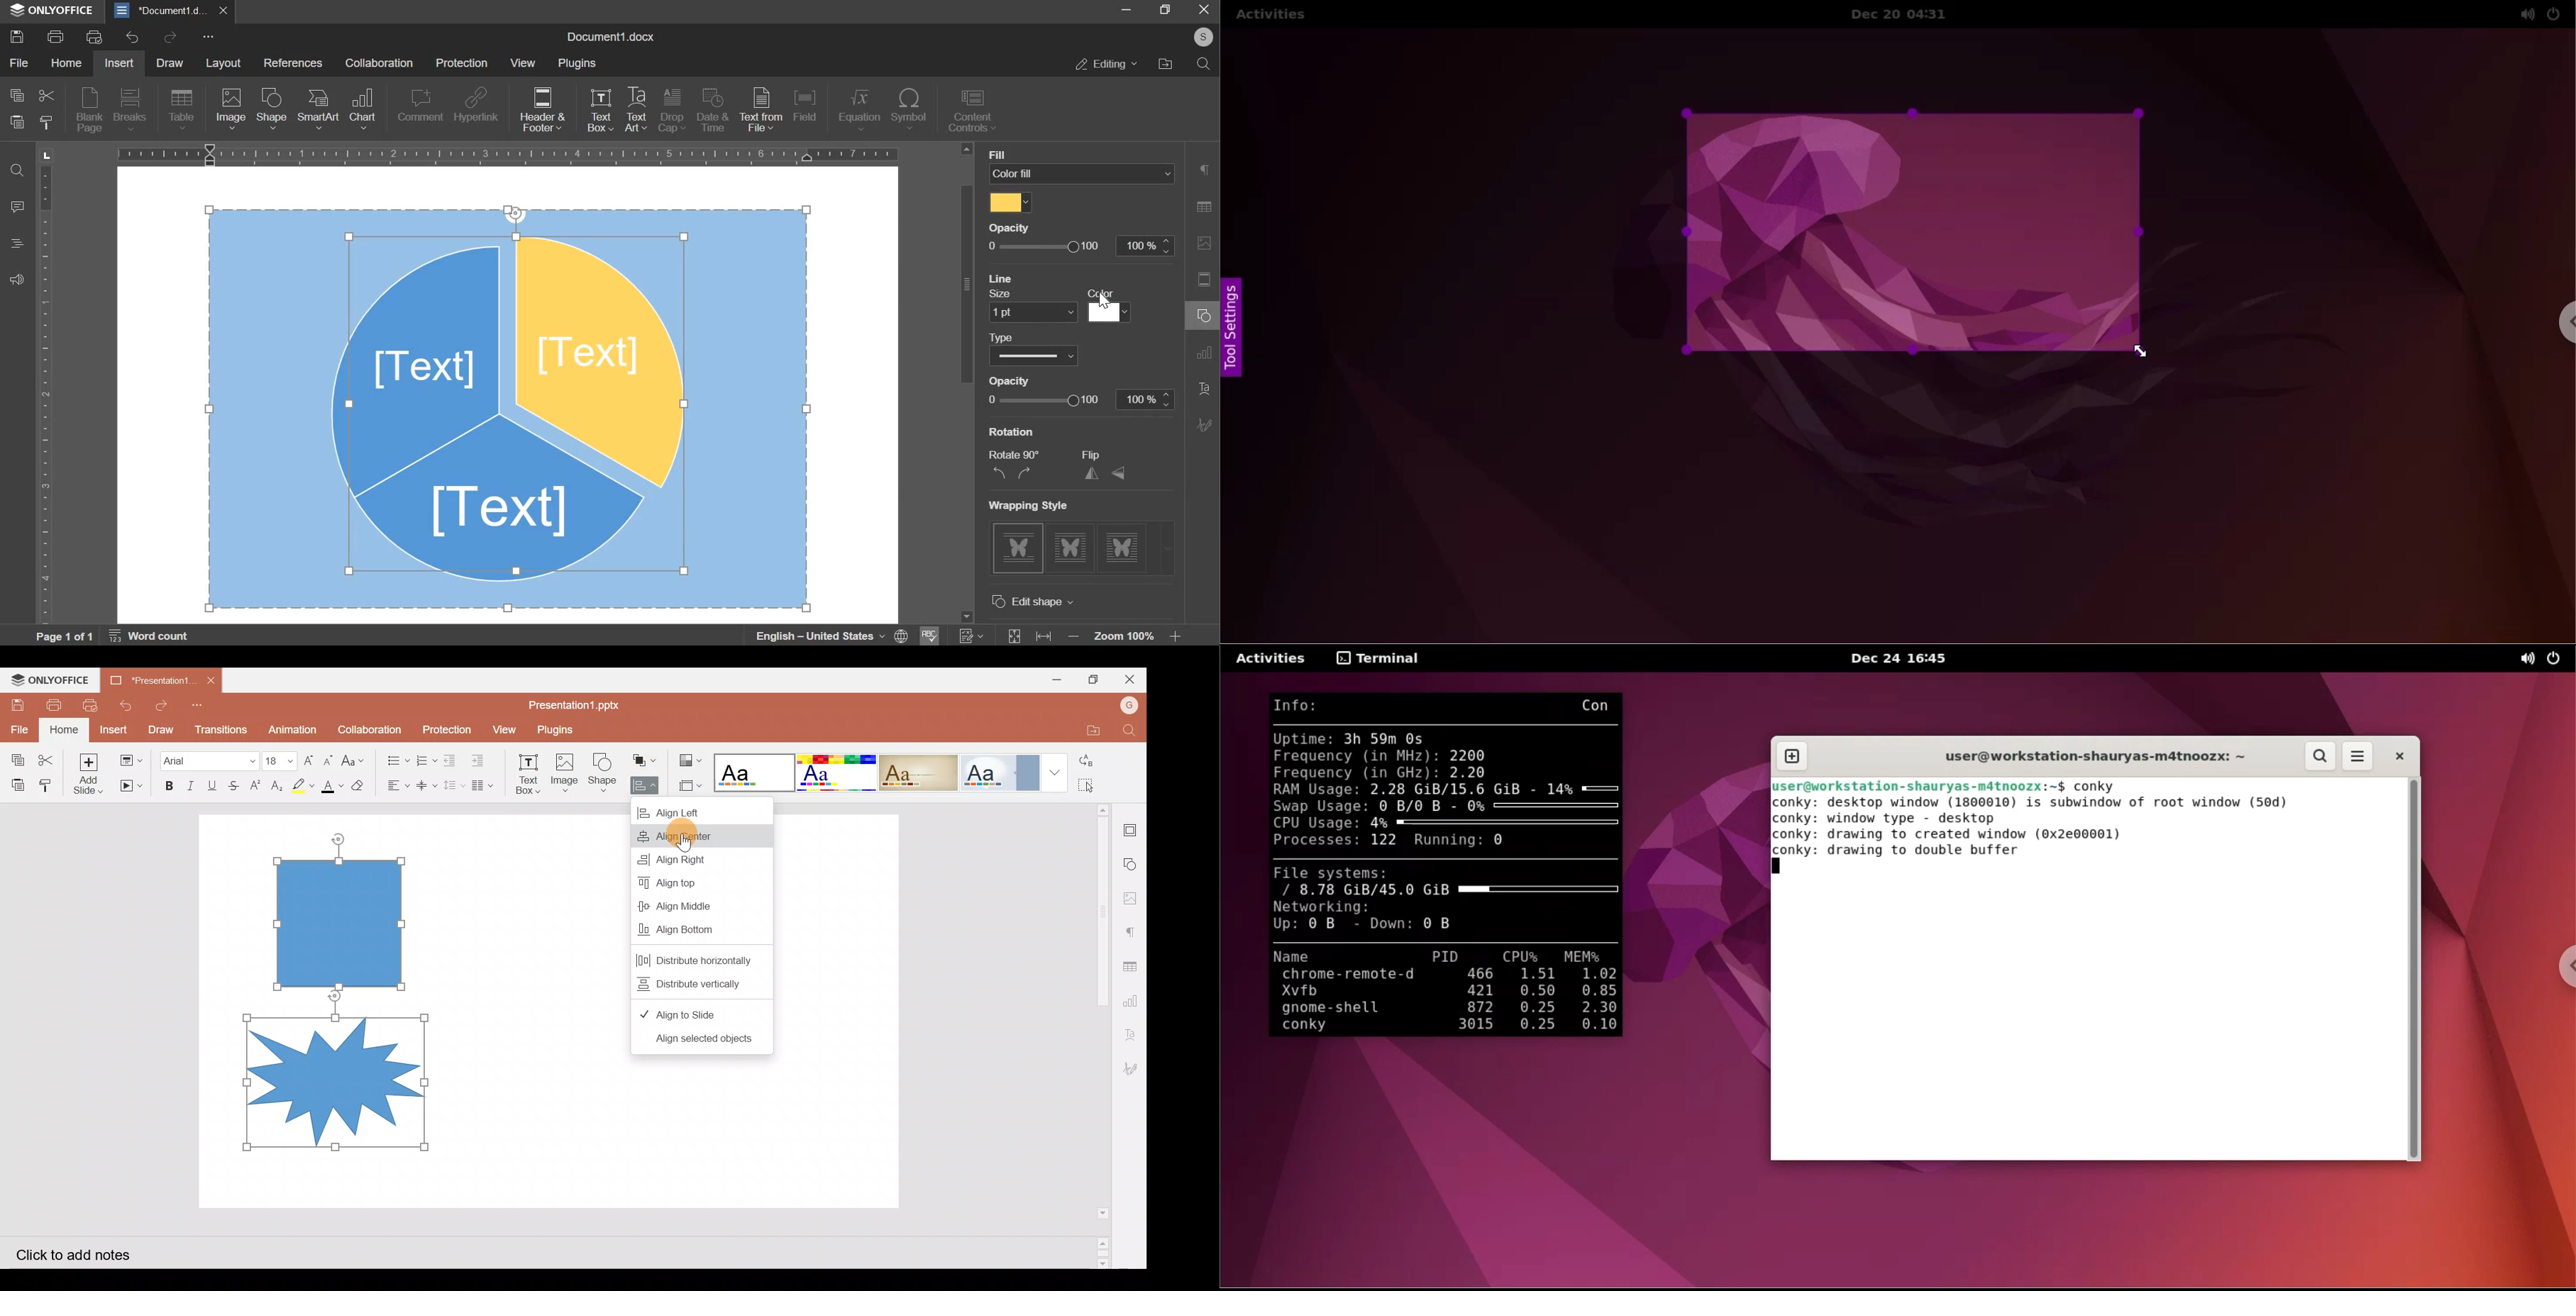 The image size is (2576, 1316). What do you see at coordinates (693, 904) in the screenshot?
I see `Align middle` at bounding box center [693, 904].